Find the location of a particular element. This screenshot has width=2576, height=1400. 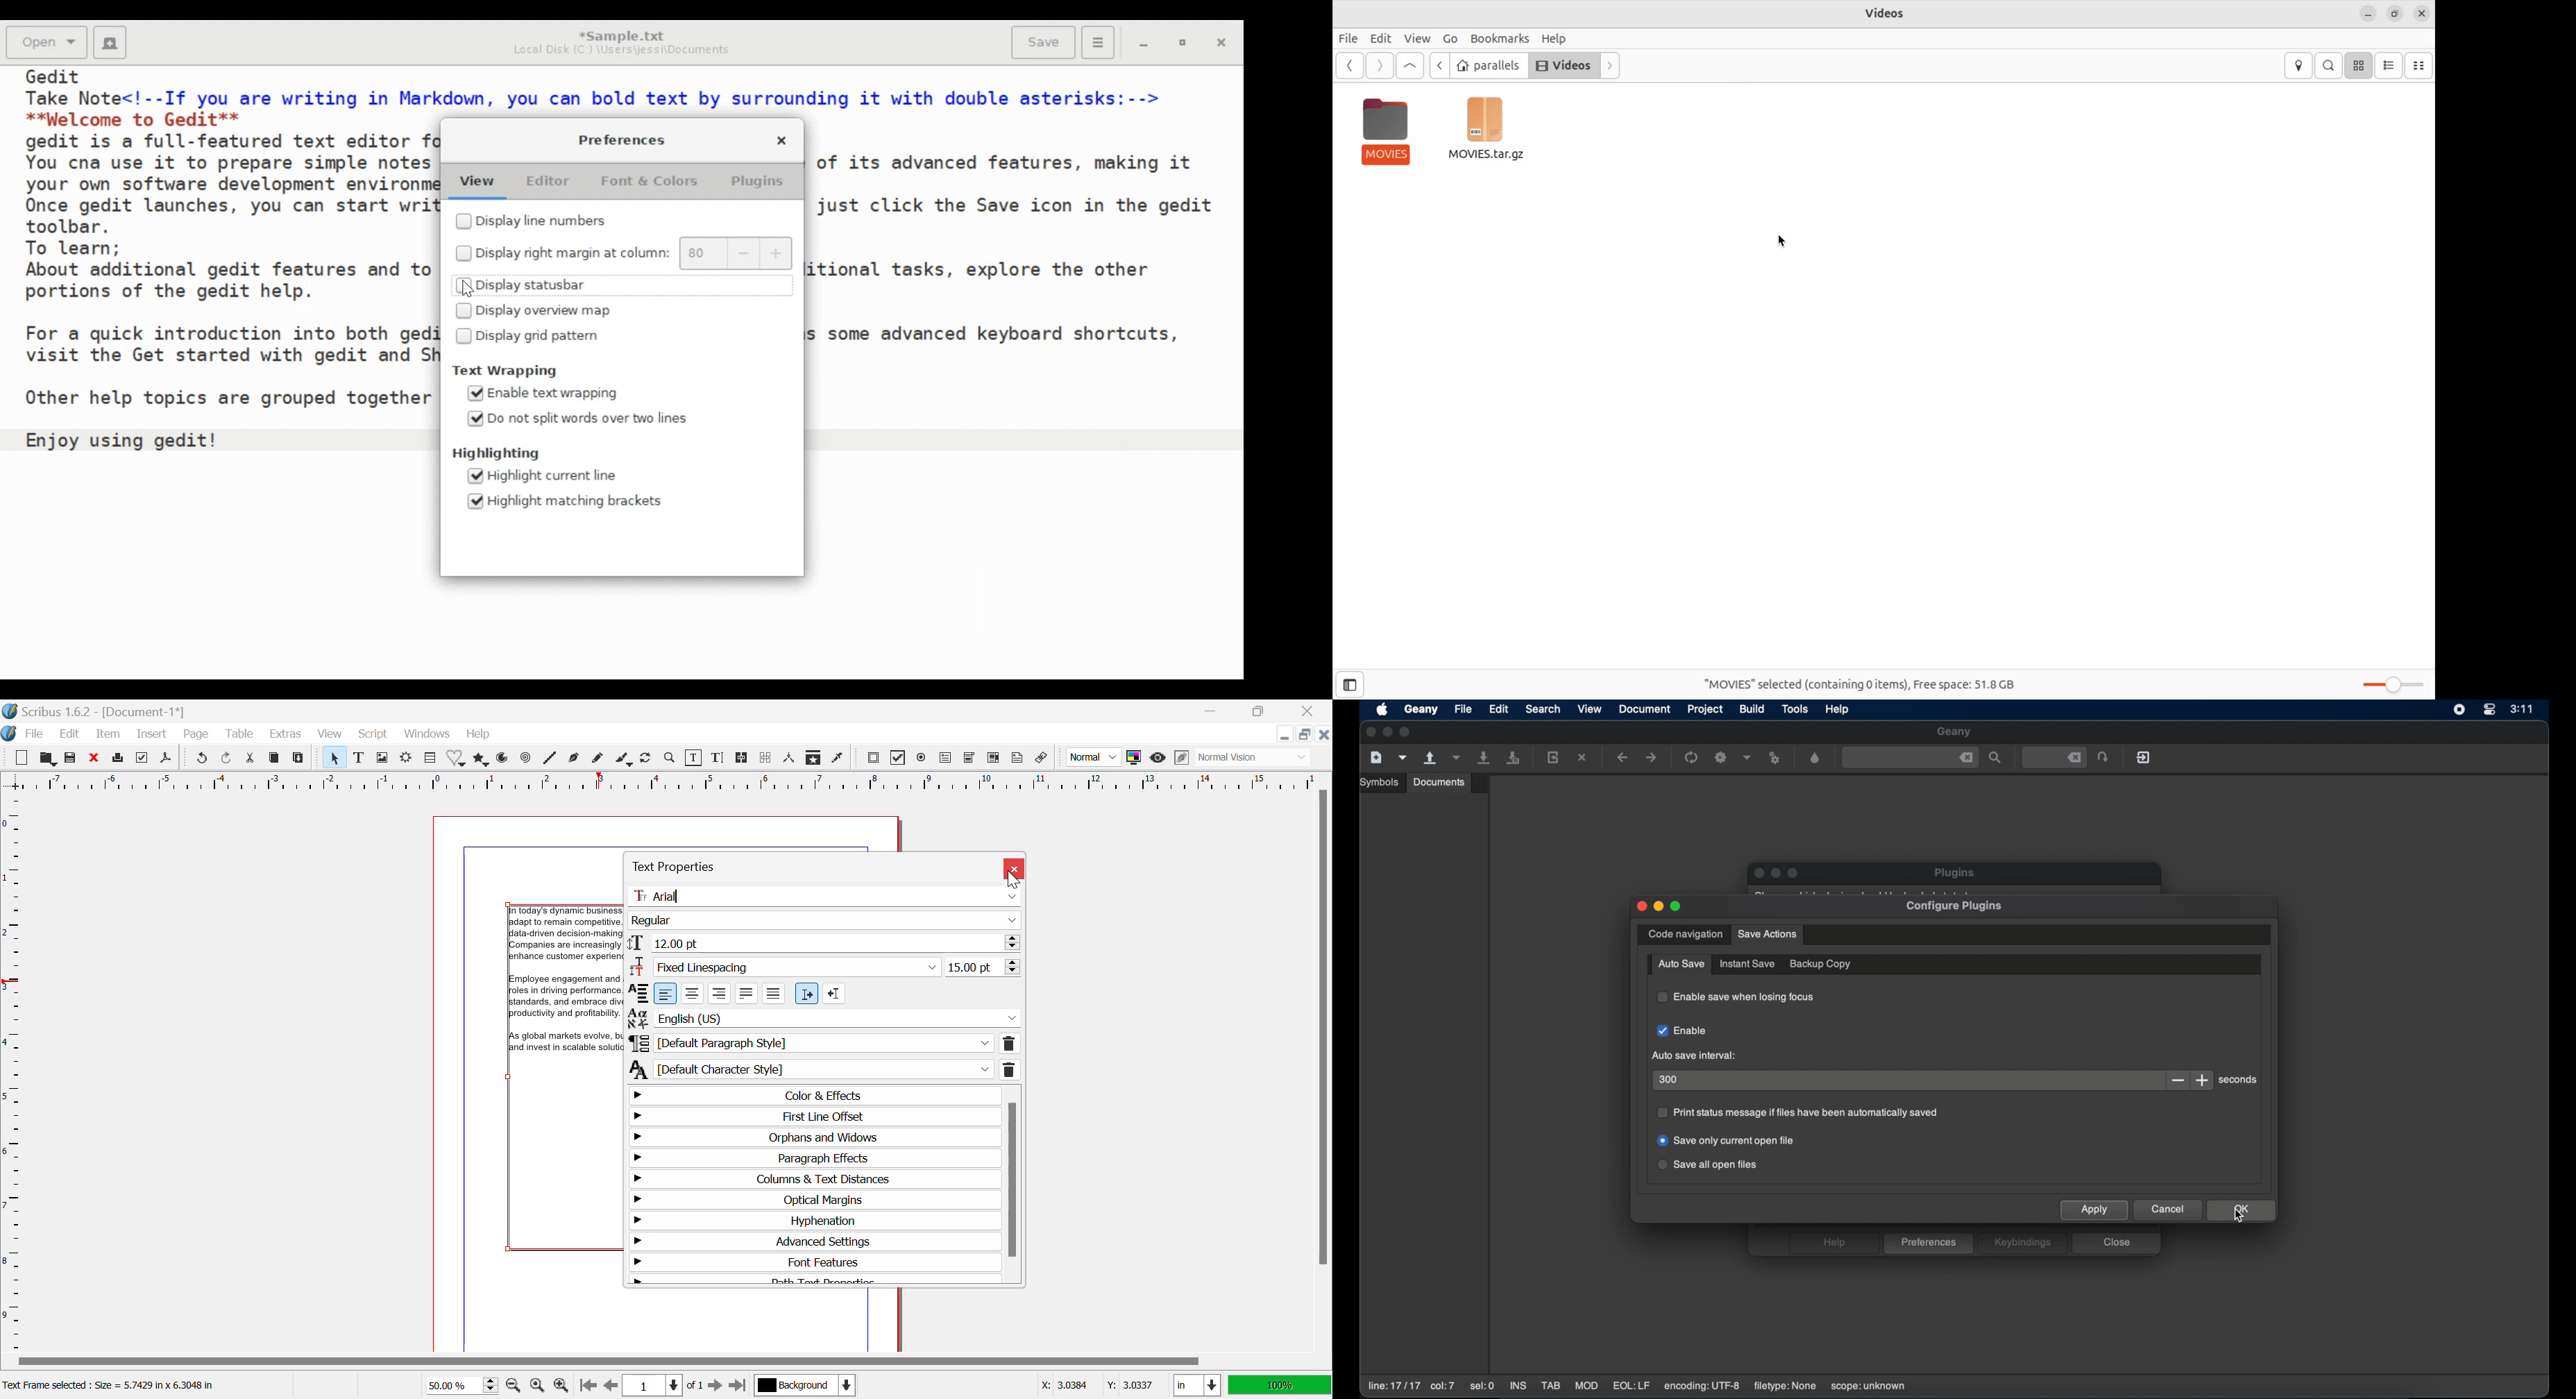

Forced Justified is located at coordinates (773, 994).